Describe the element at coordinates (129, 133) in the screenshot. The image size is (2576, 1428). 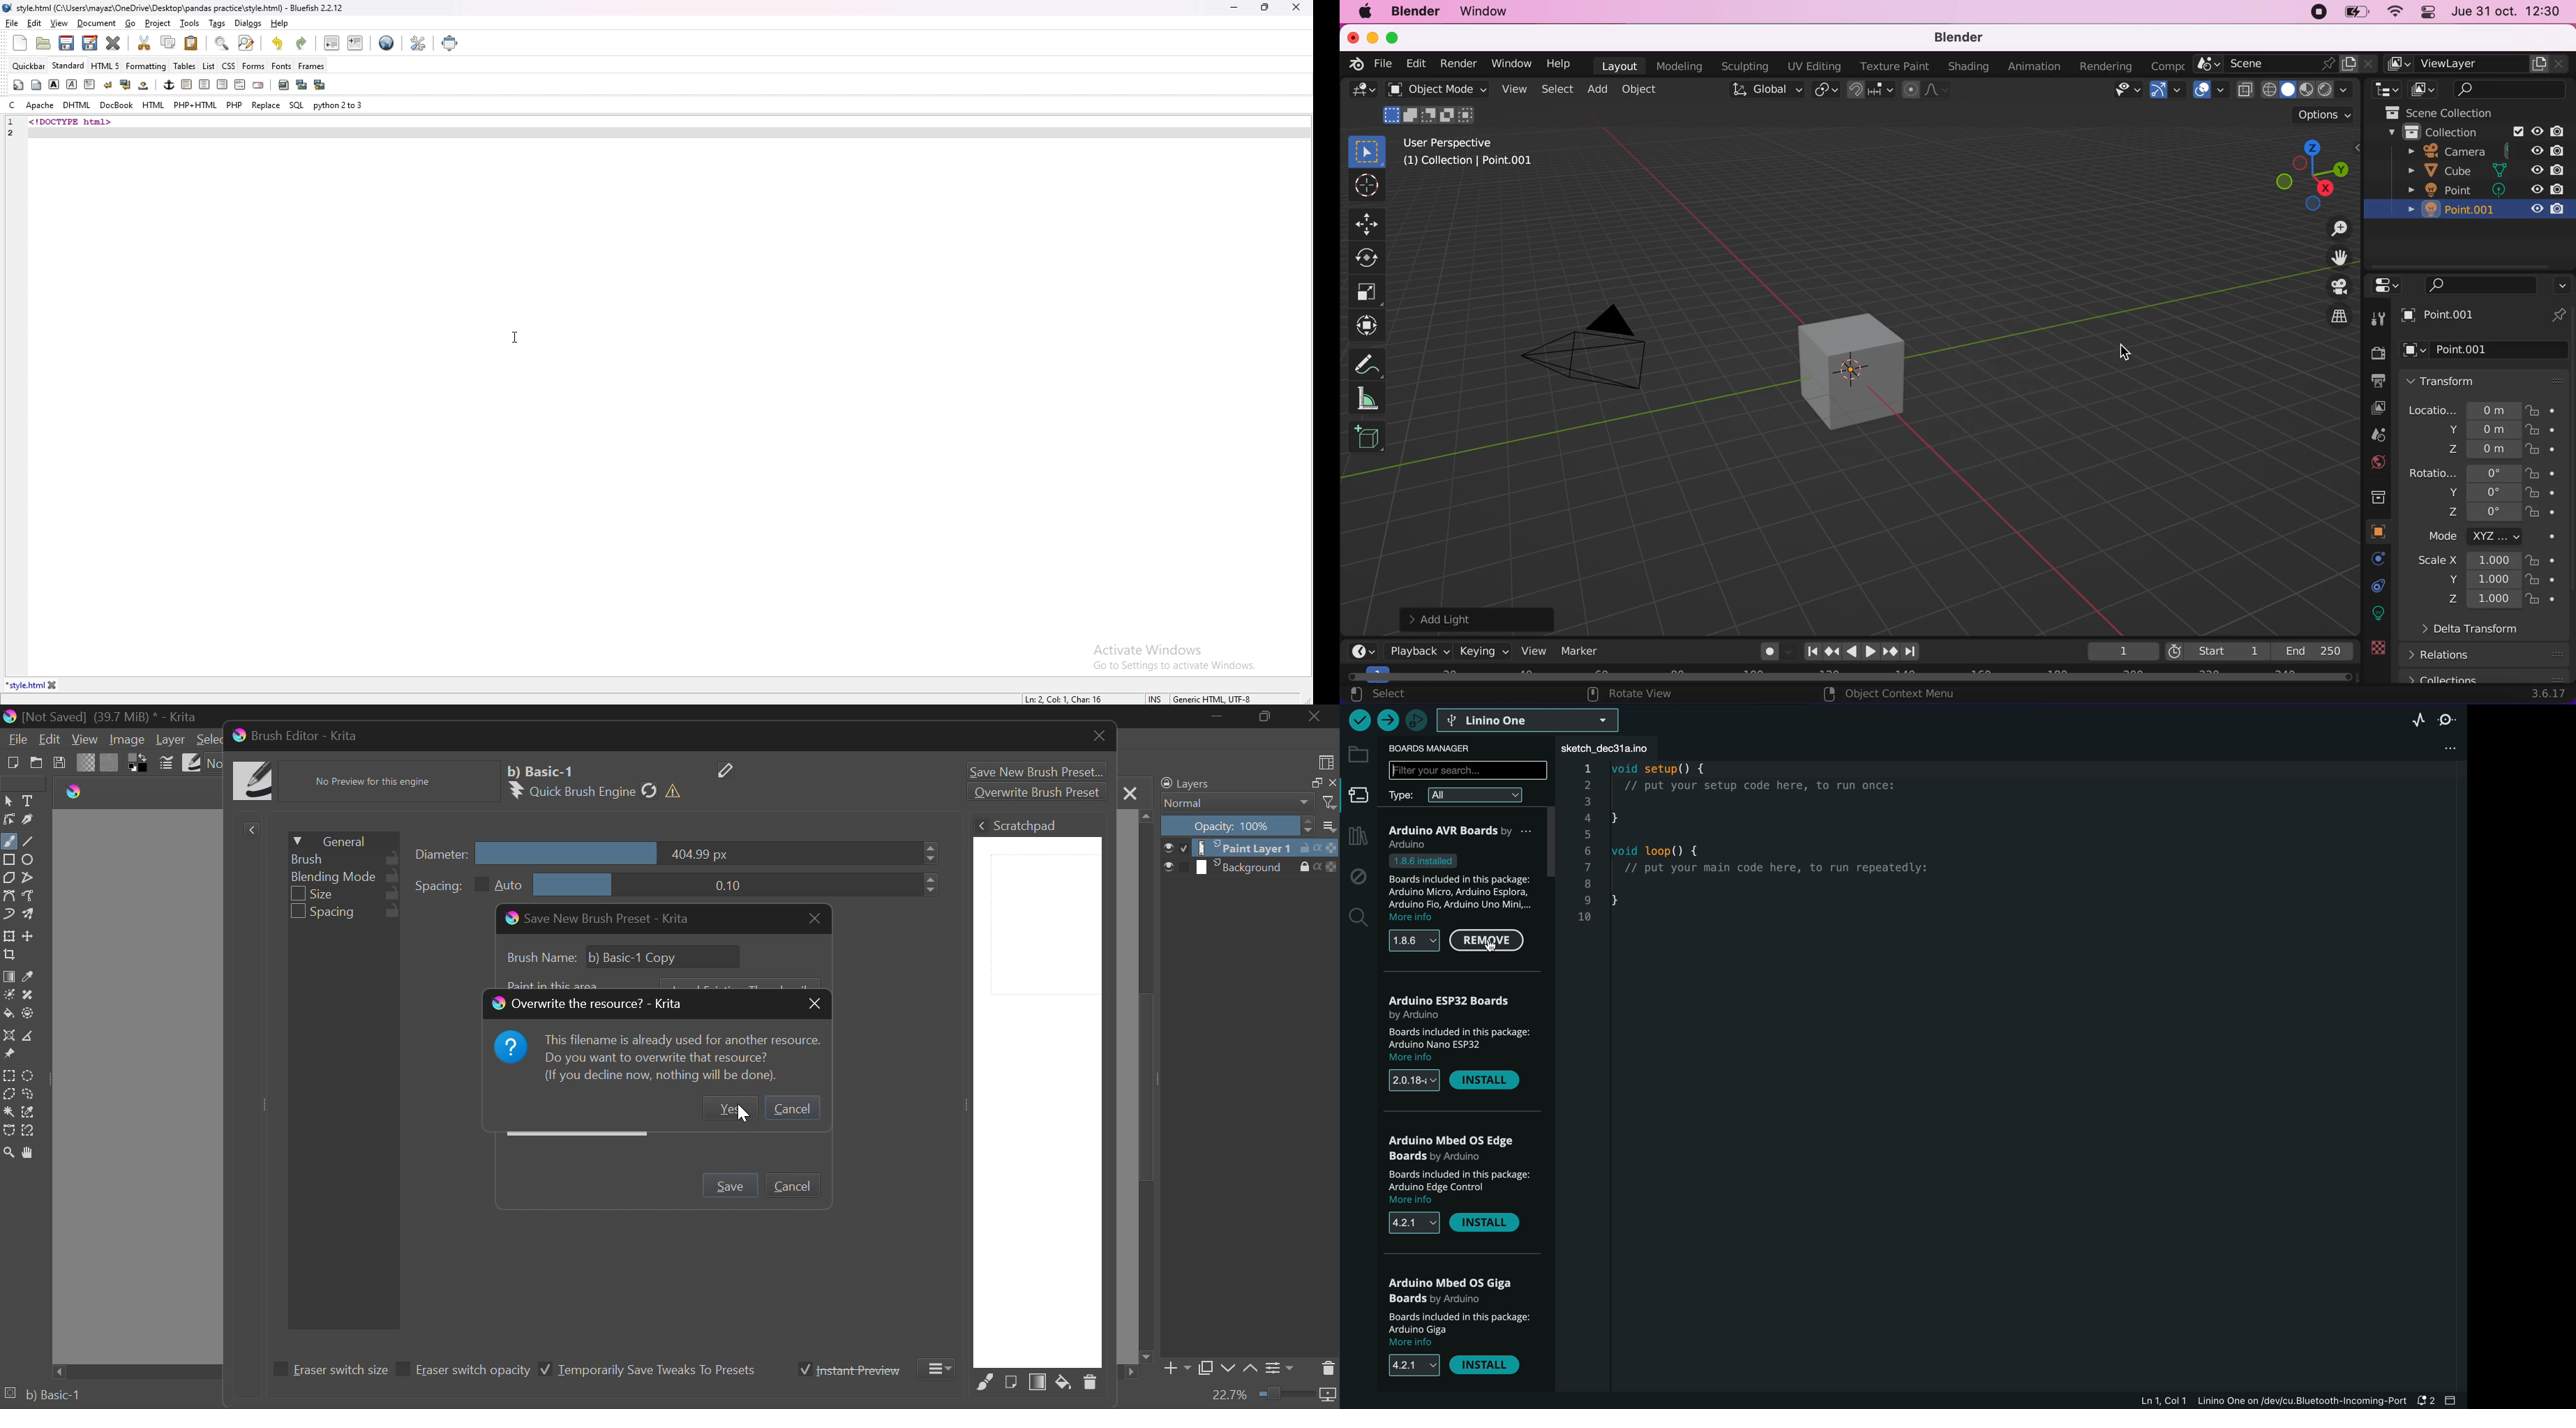
I see `line input` at that location.